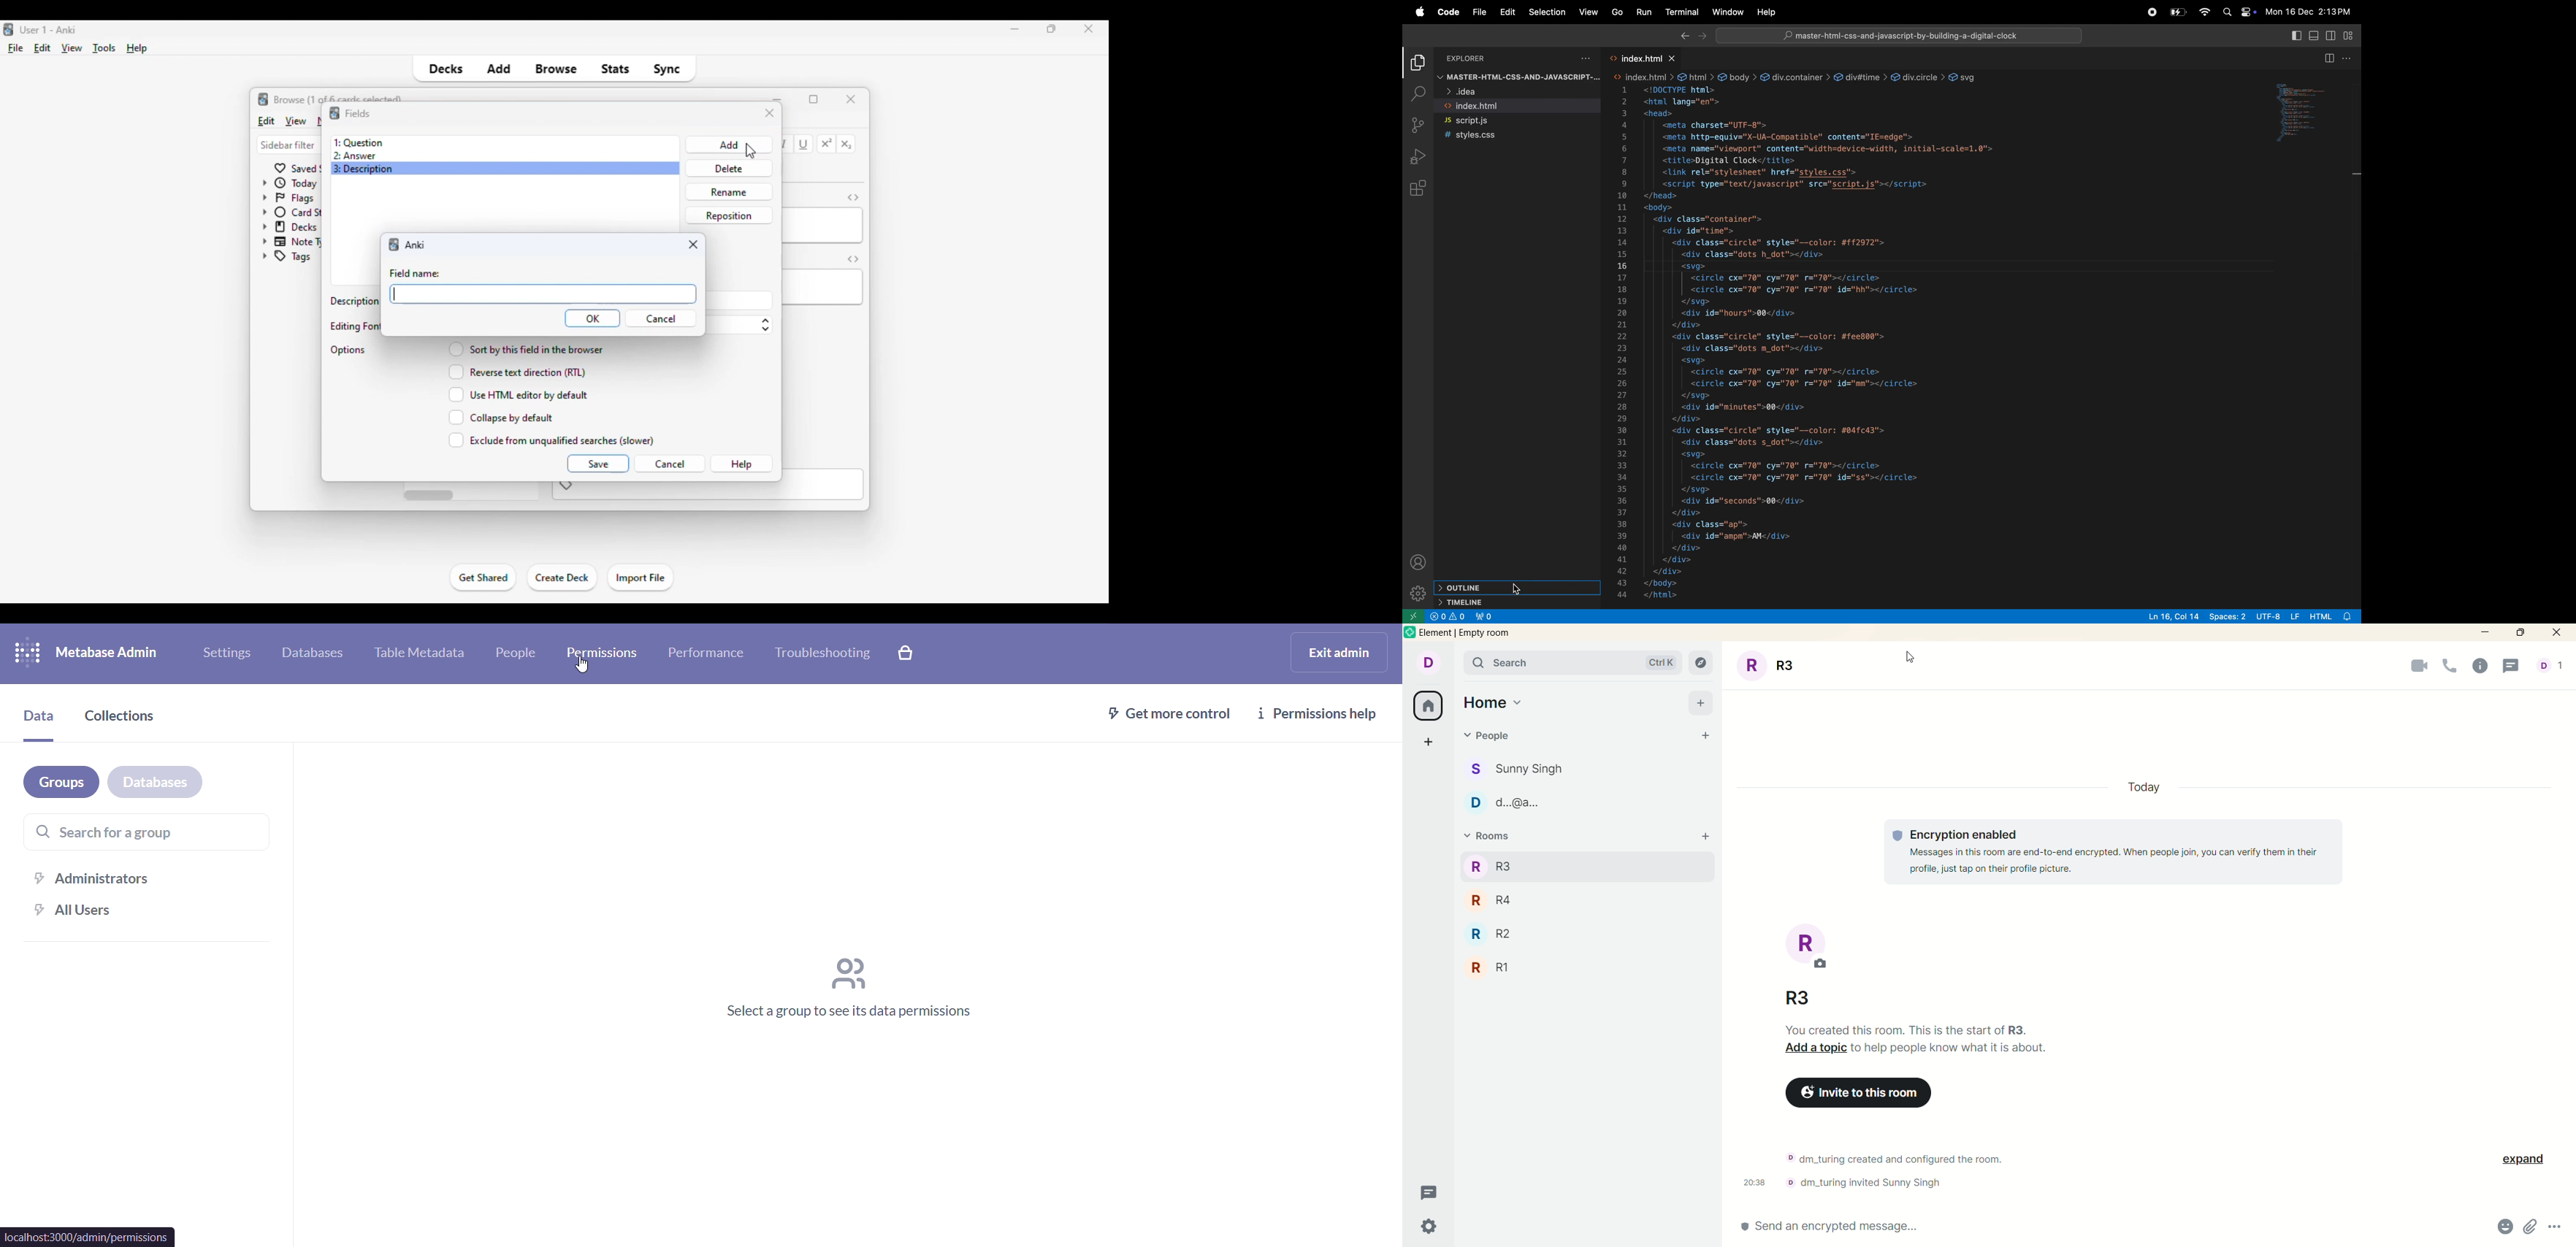 The width and height of the screenshot is (2576, 1260). What do you see at coordinates (2149, 12) in the screenshot?
I see `record` at bounding box center [2149, 12].